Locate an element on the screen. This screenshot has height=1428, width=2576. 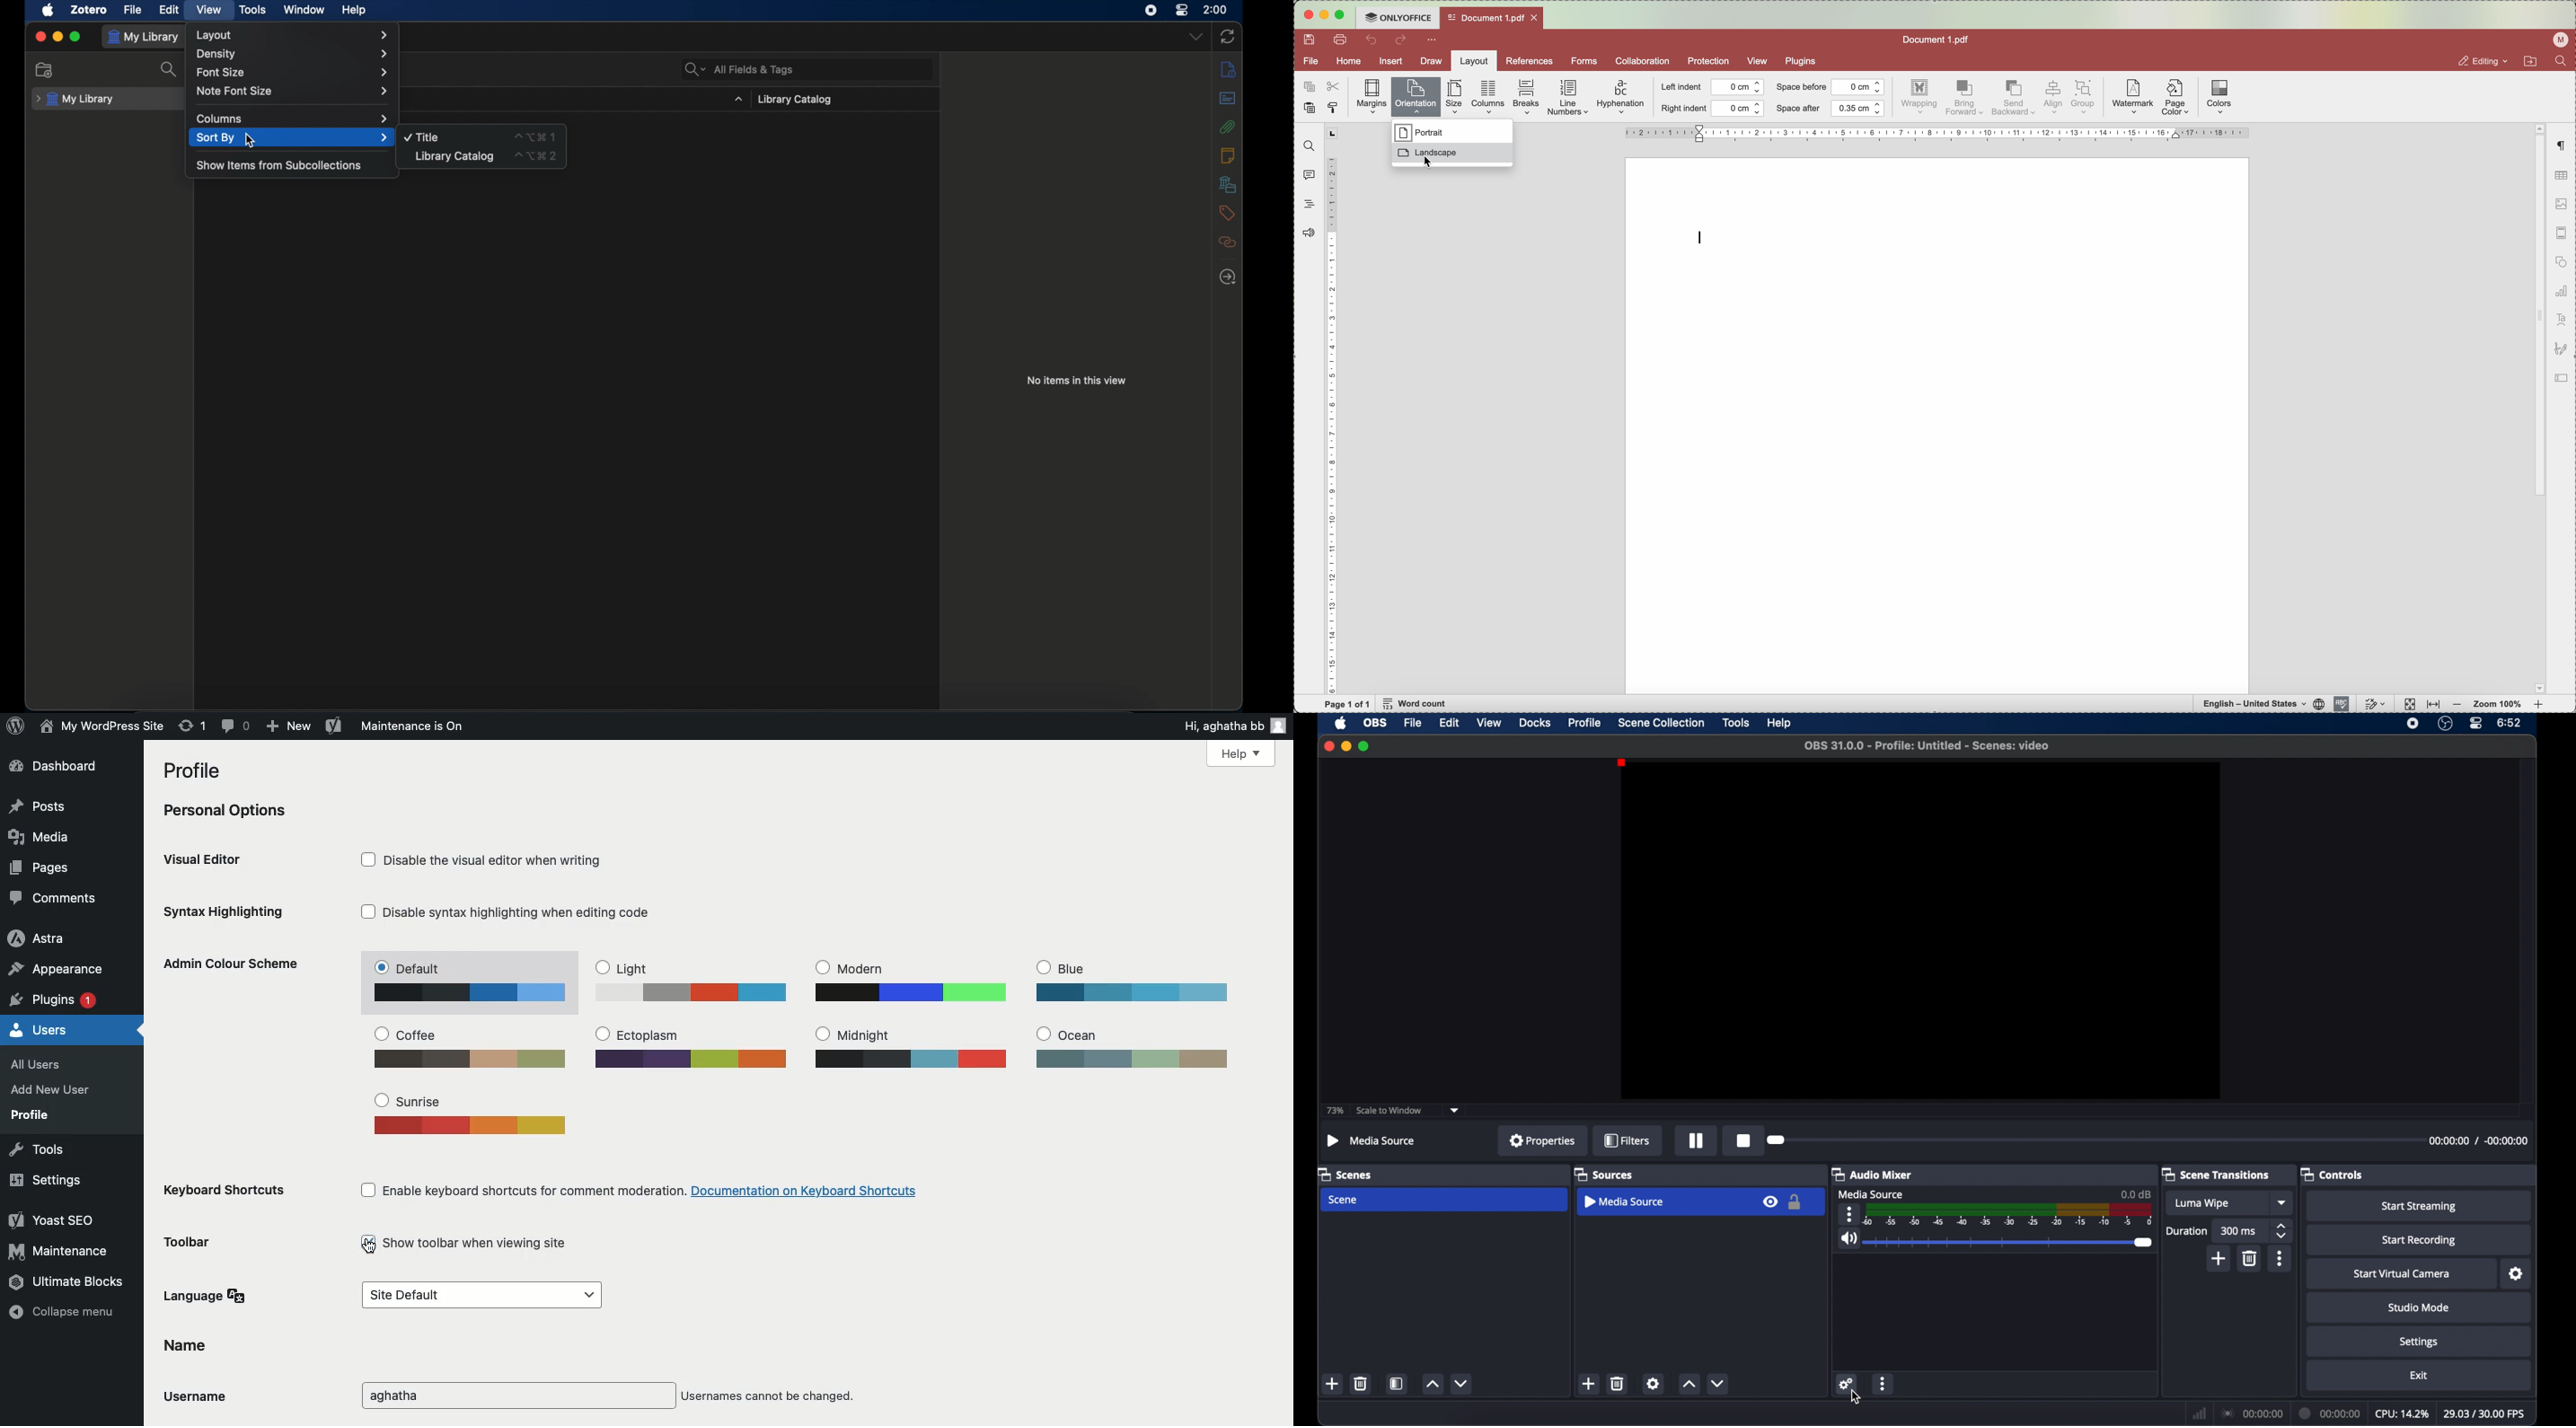
control center is located at coordinates (2477, 723).